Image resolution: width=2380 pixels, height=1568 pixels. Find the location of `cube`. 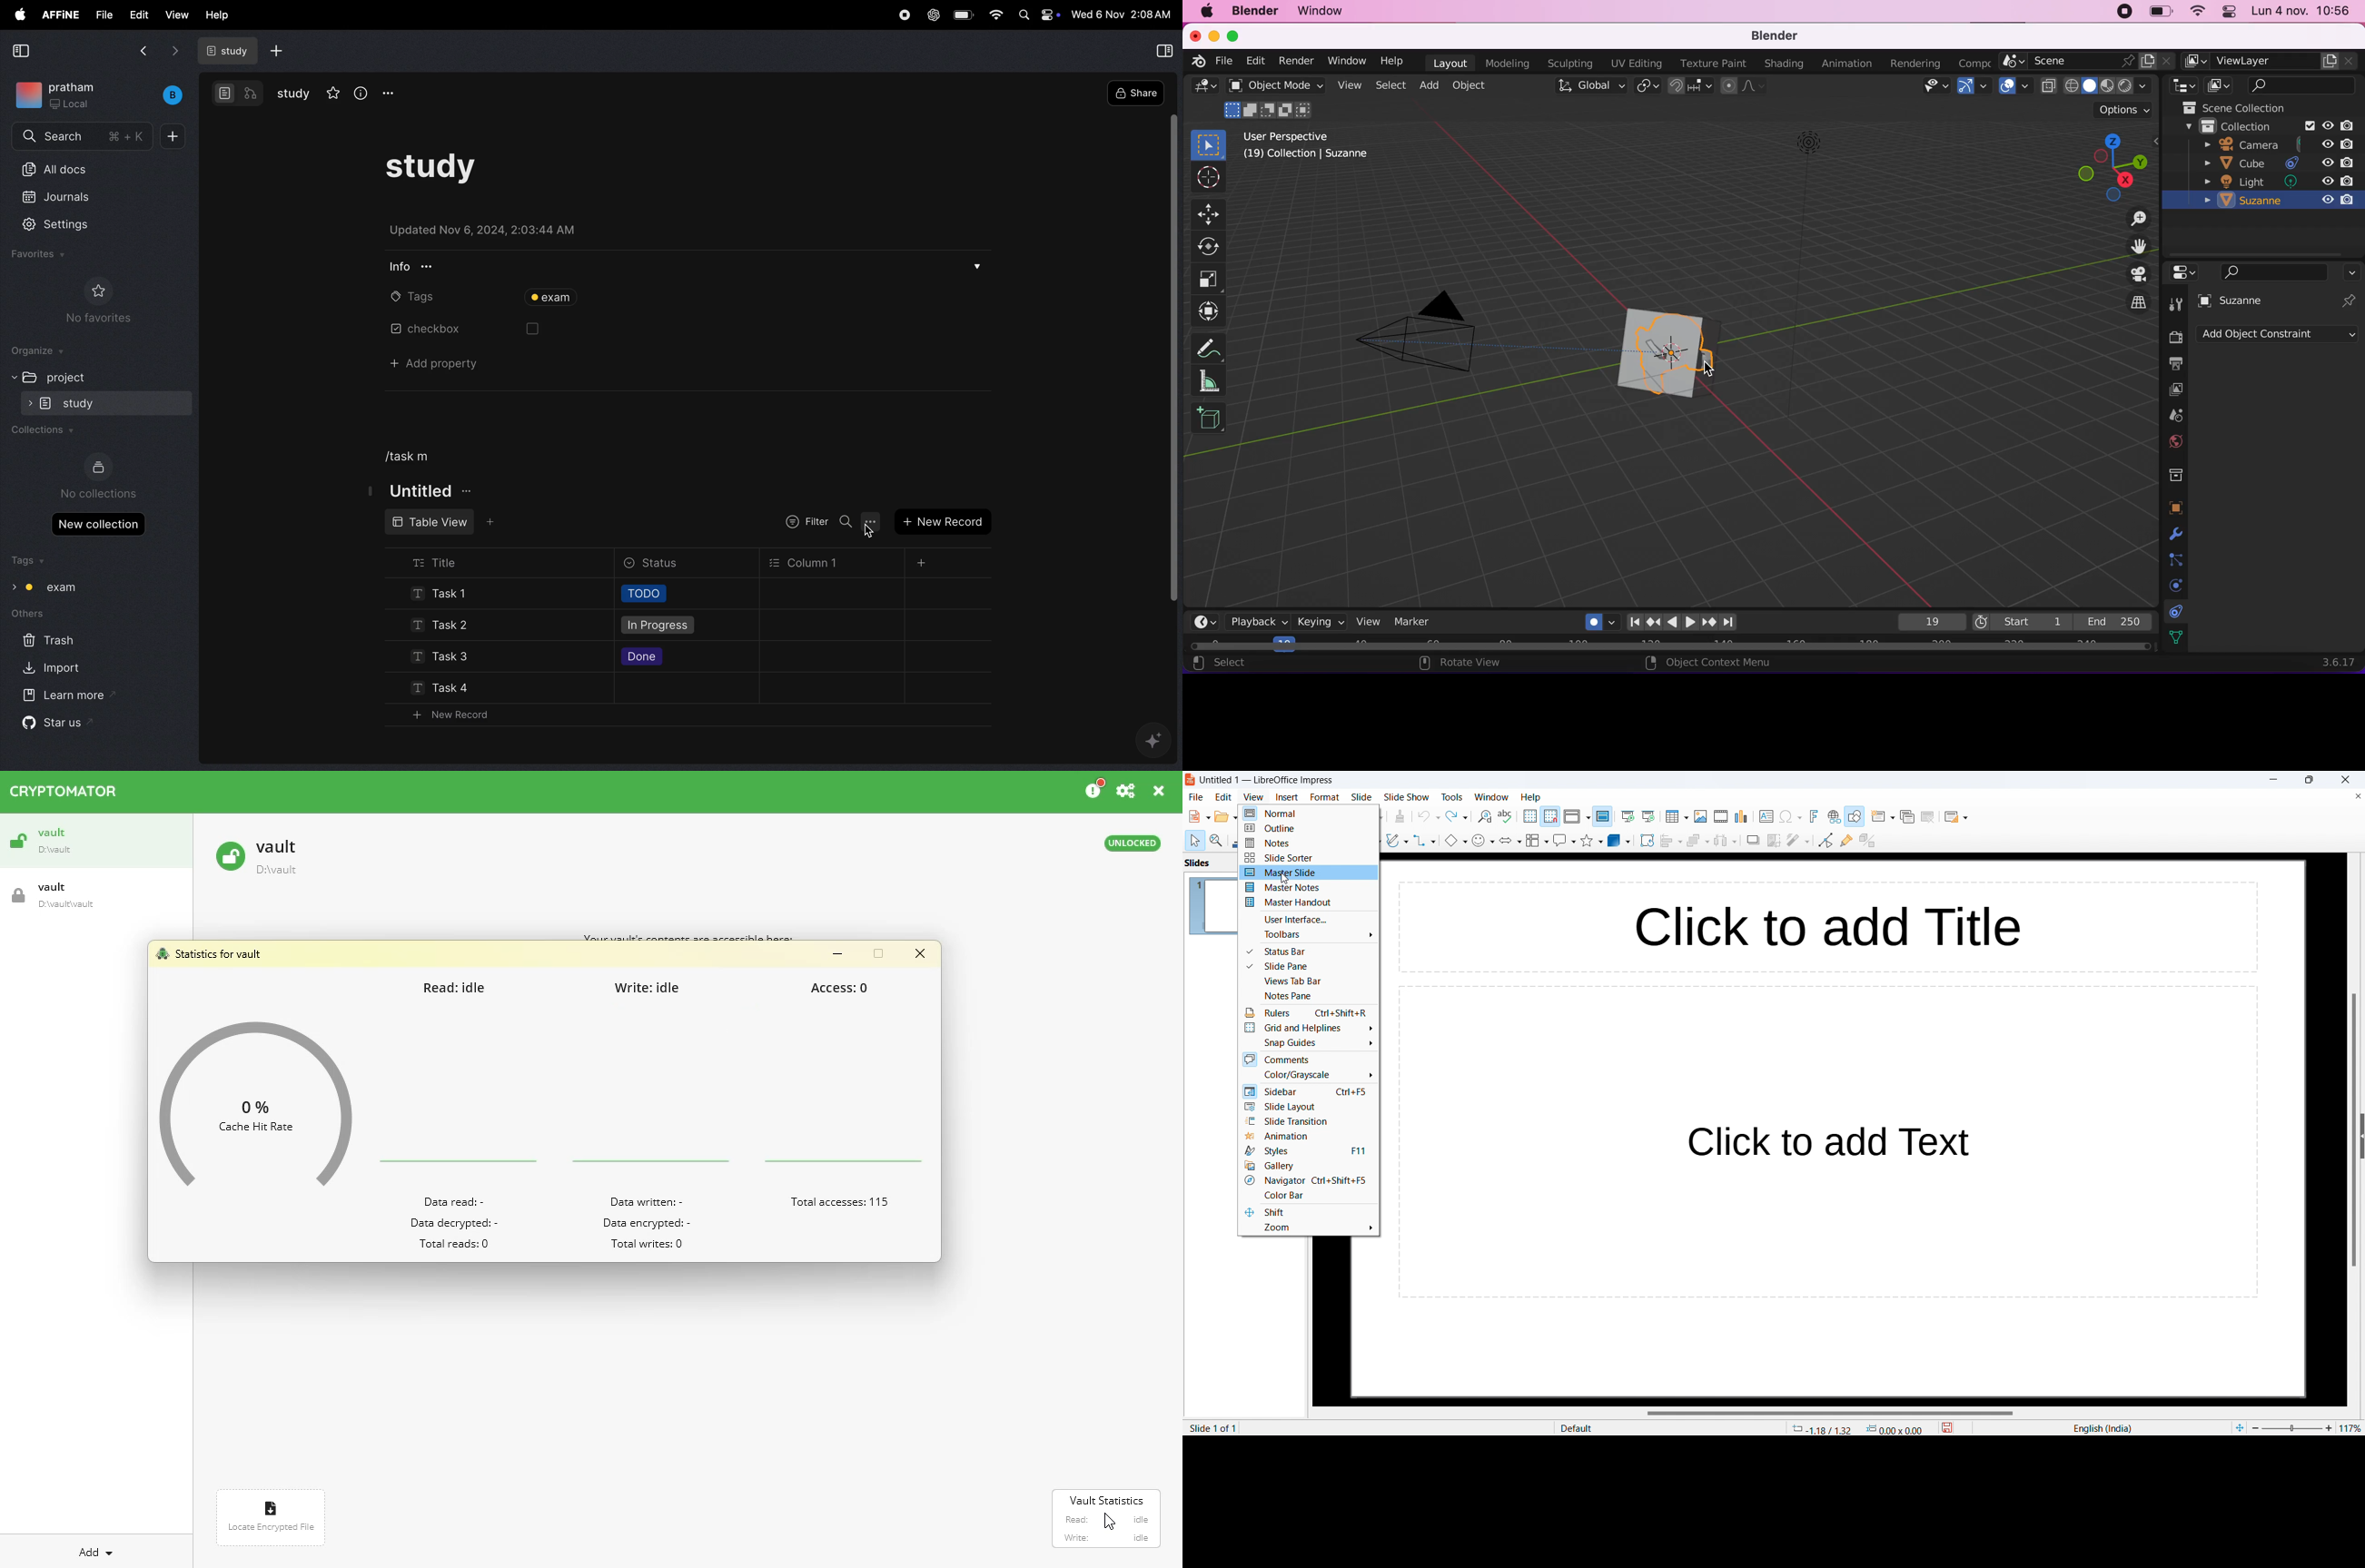

cube is located at coordinates (2276, 163).